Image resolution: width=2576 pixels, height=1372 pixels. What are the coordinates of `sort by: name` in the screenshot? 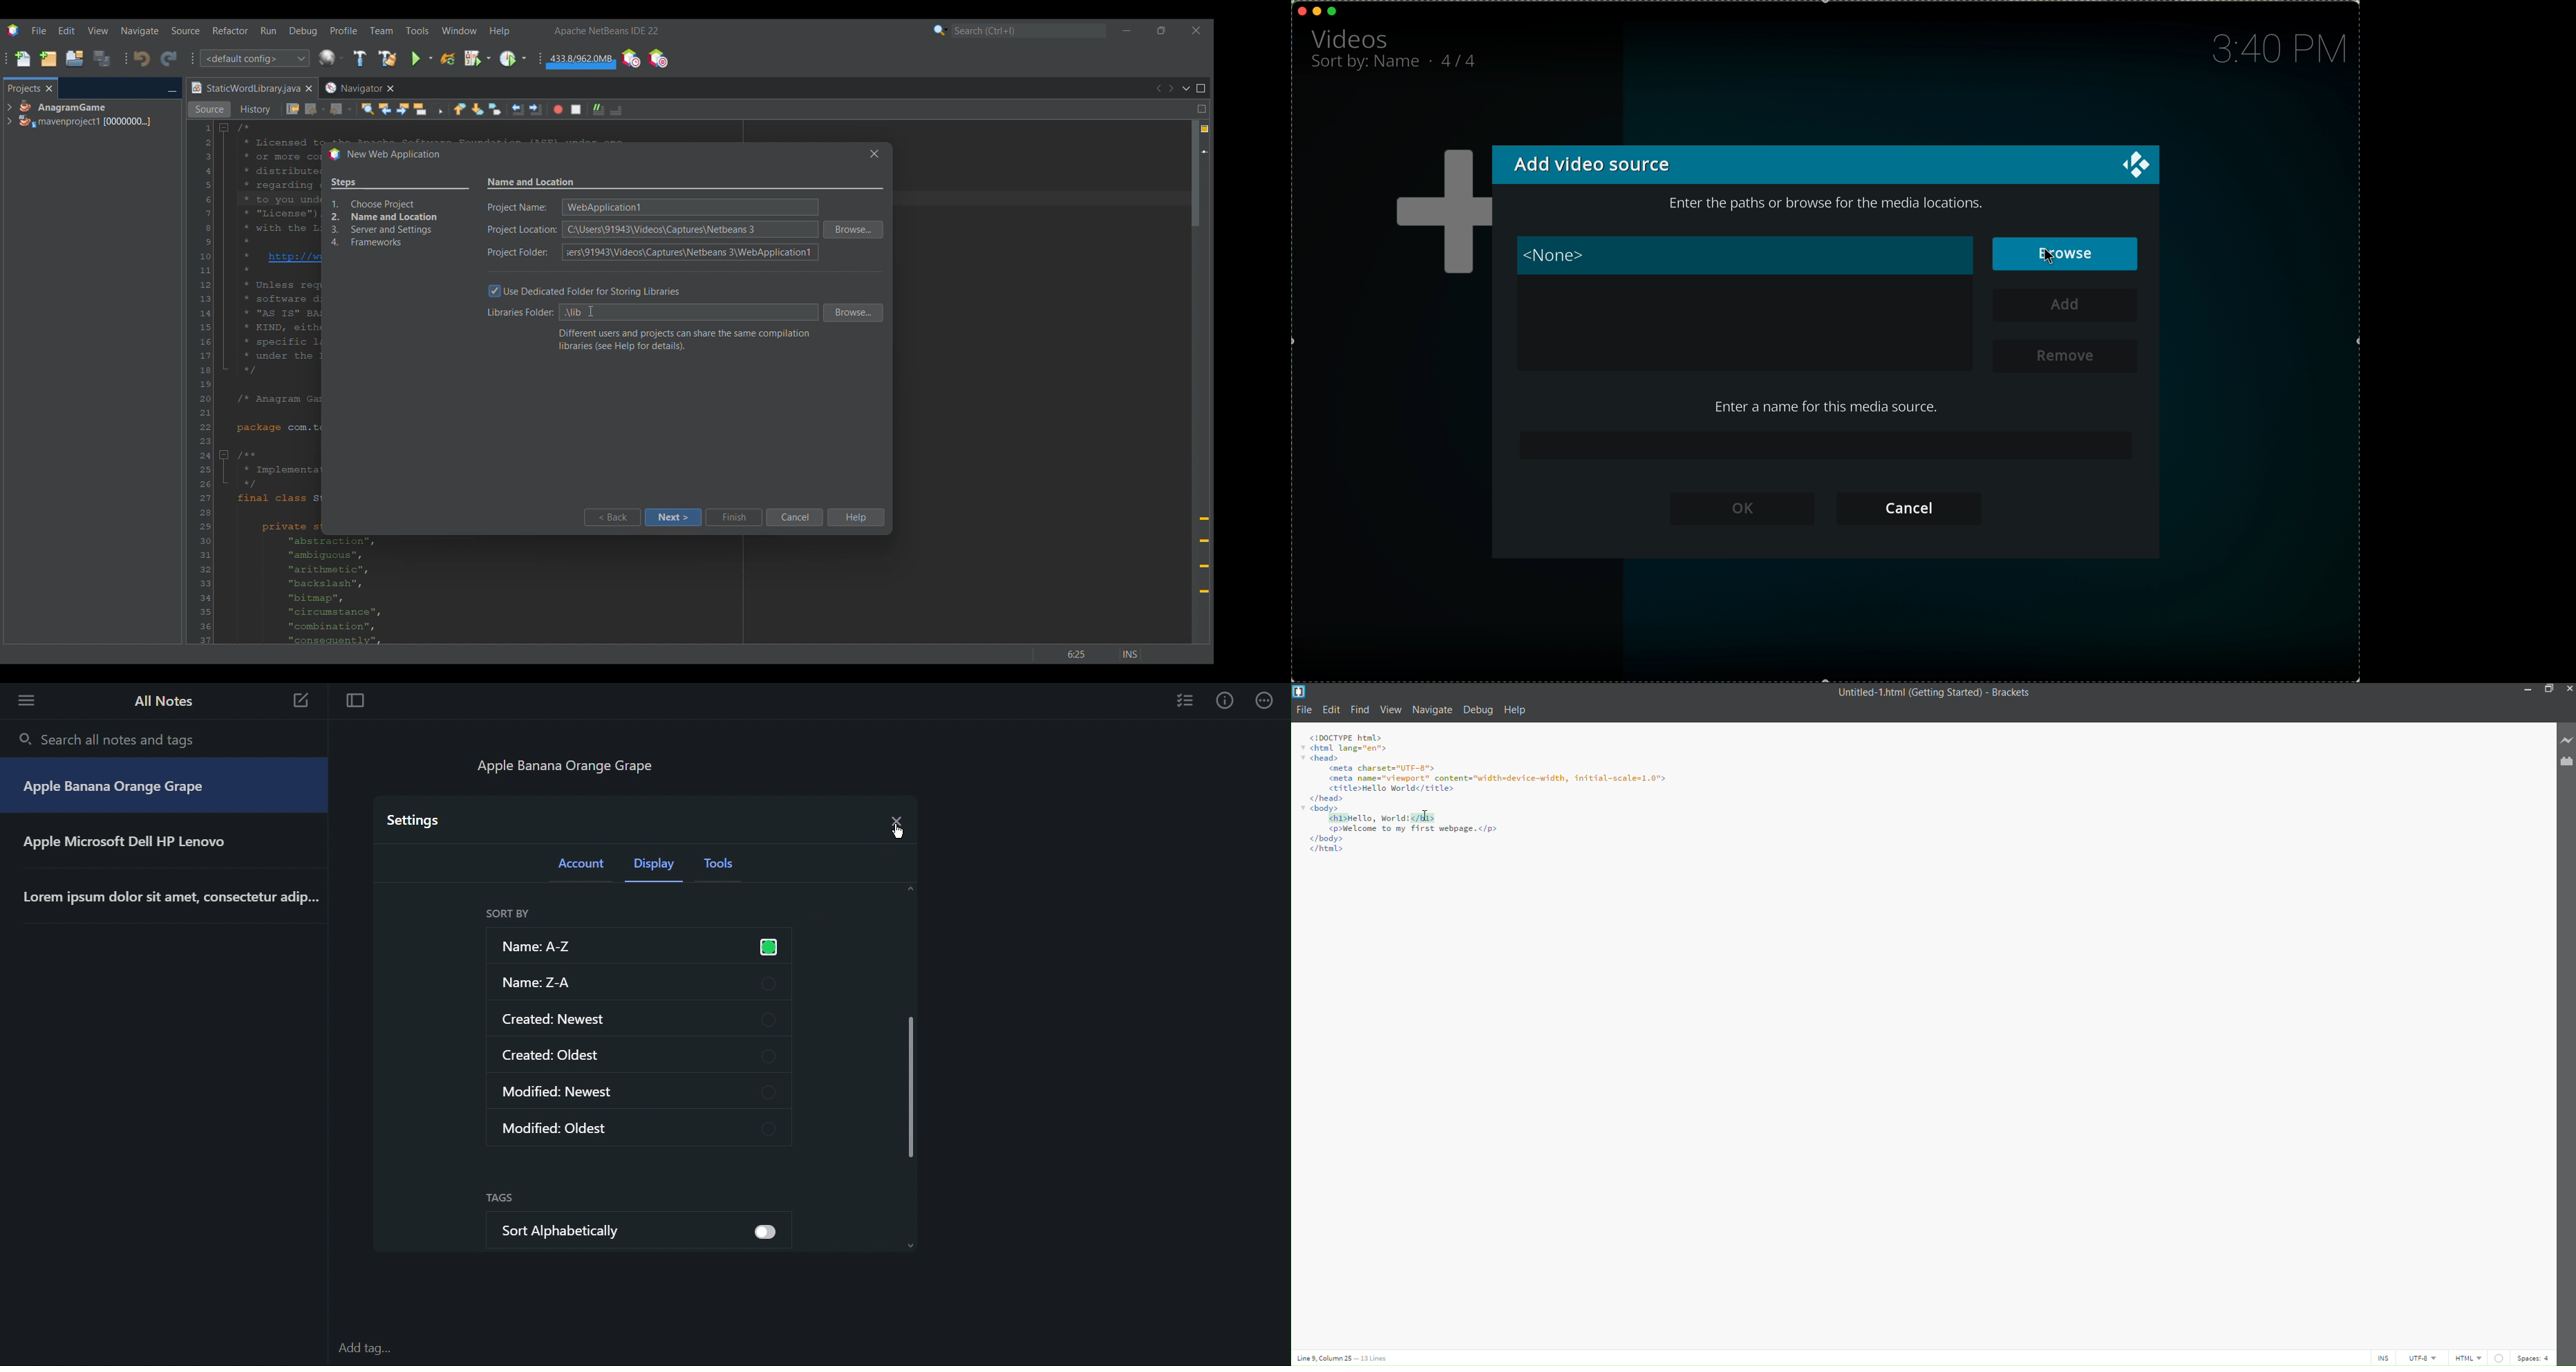 It's located at (1367, 64).